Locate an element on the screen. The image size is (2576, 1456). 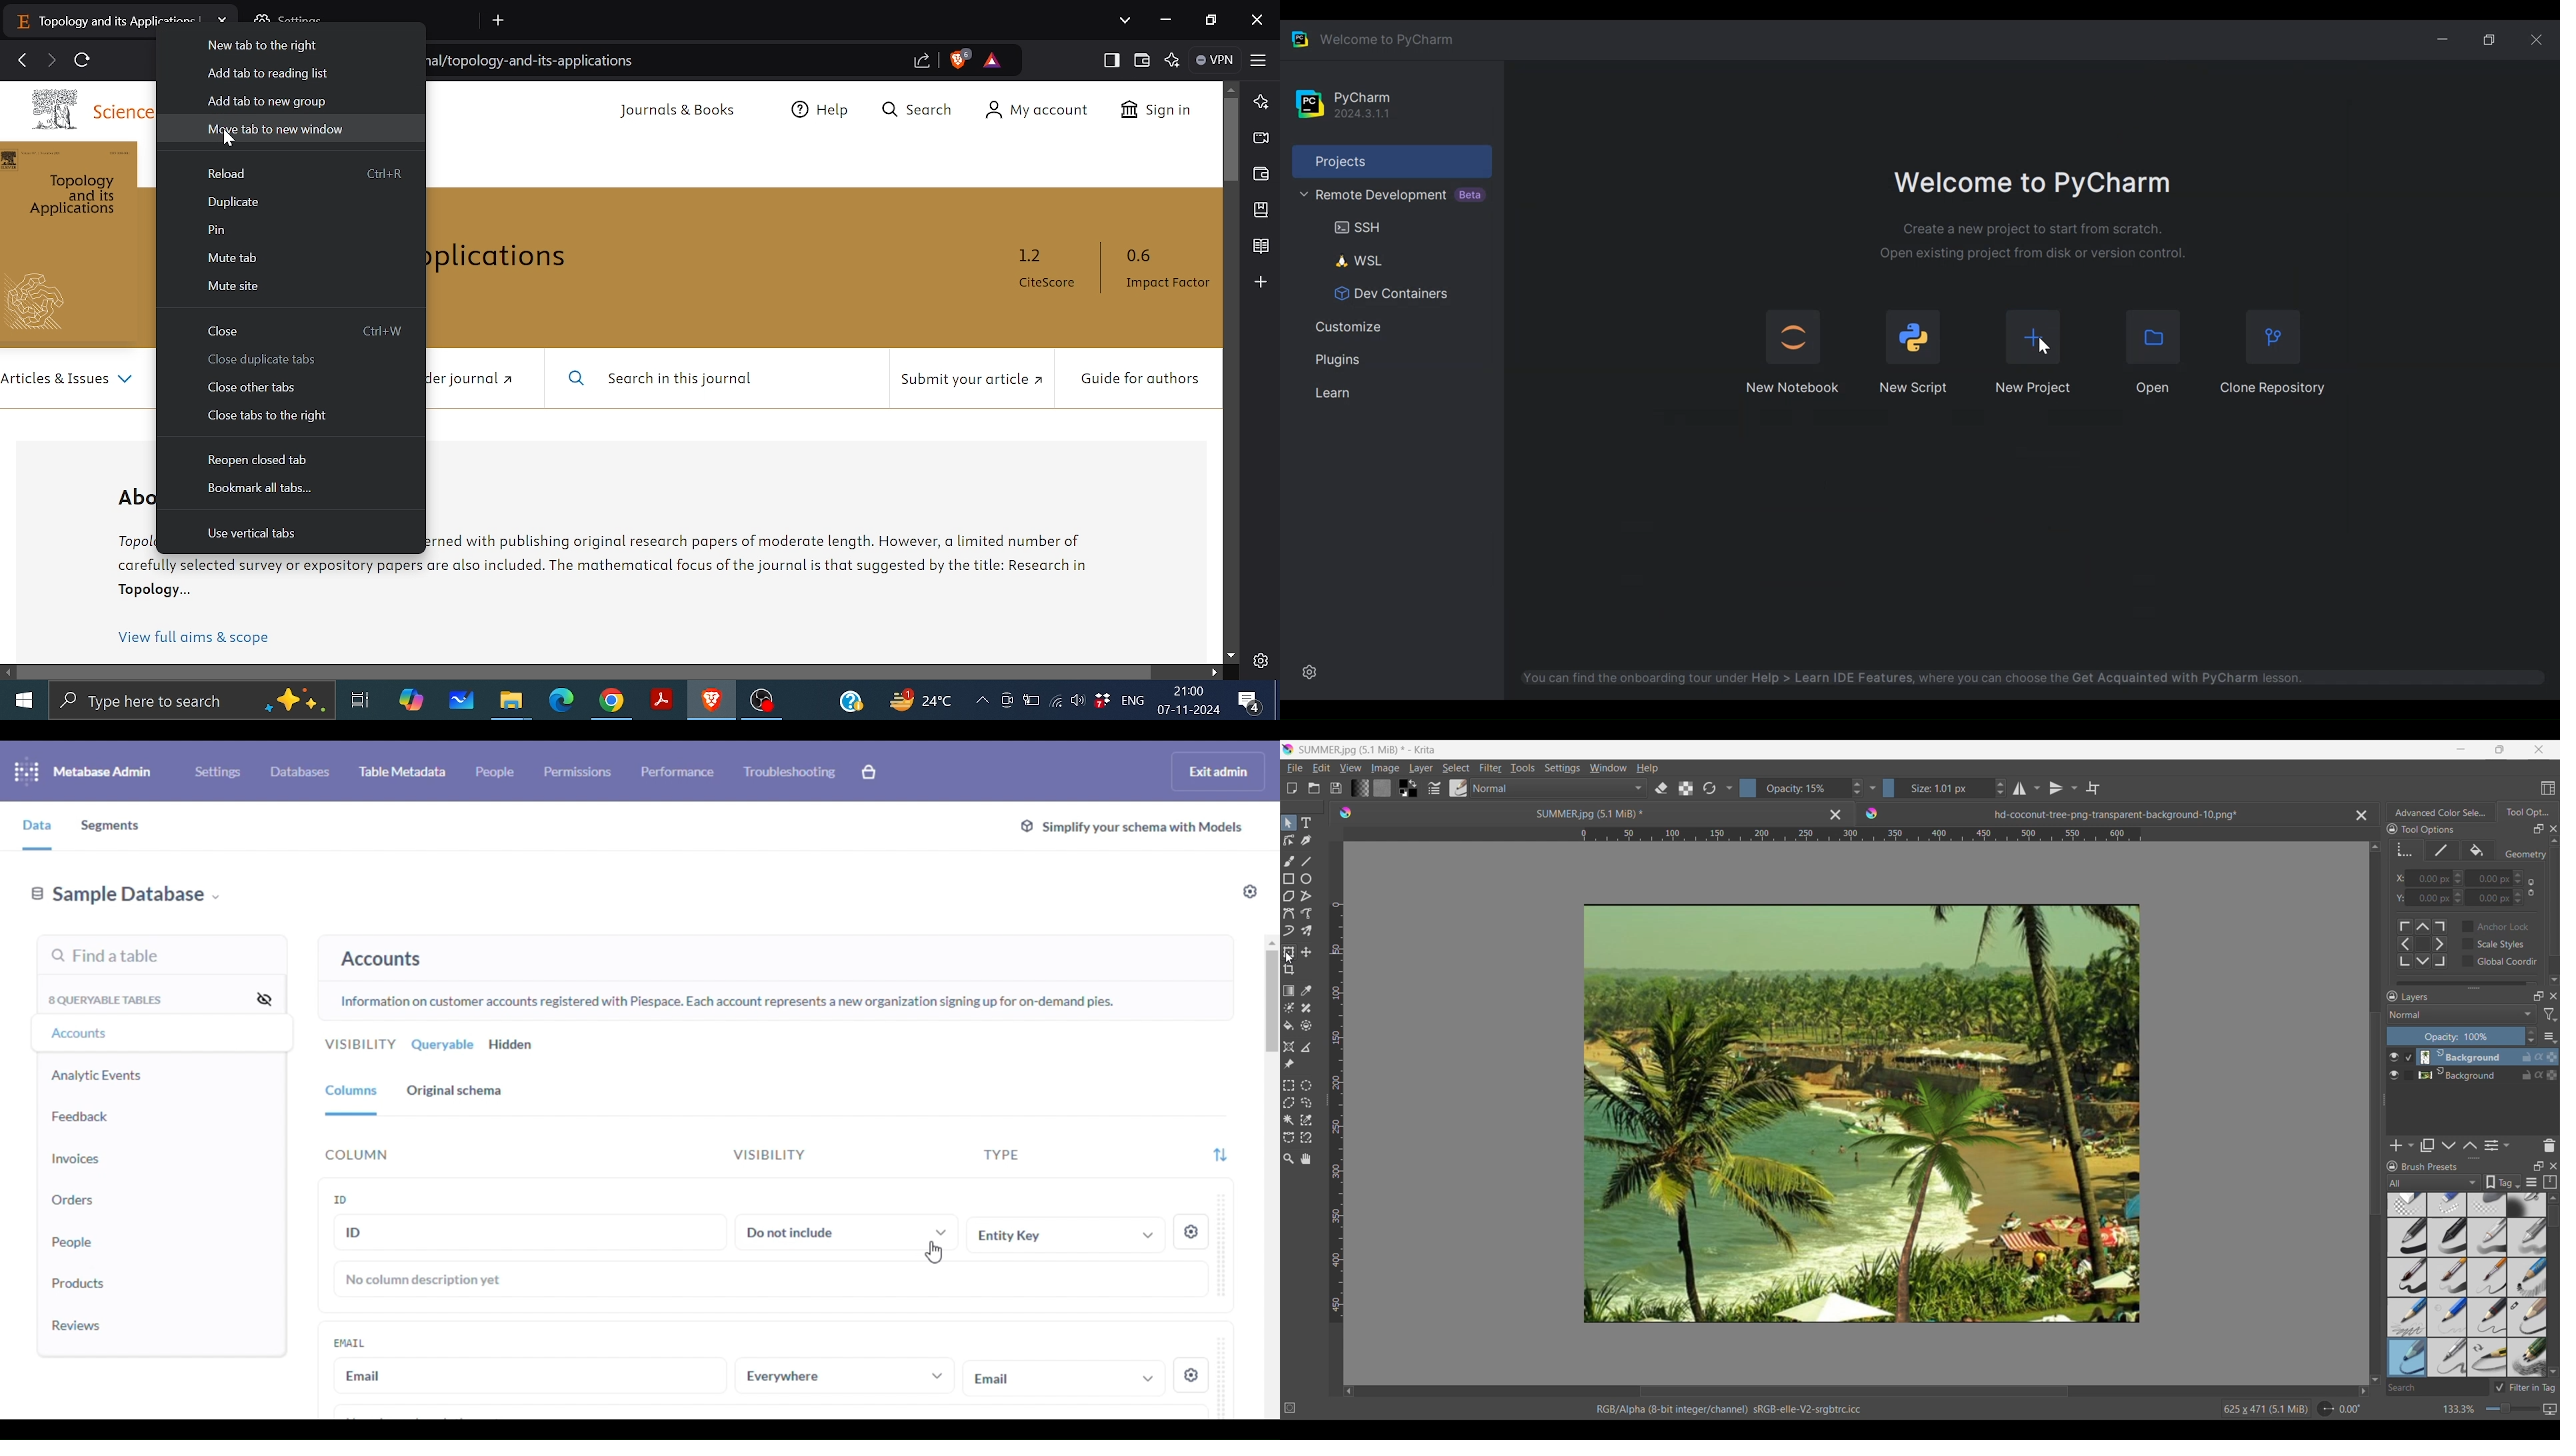
Maximize is located at coordinates (2551, 1076).